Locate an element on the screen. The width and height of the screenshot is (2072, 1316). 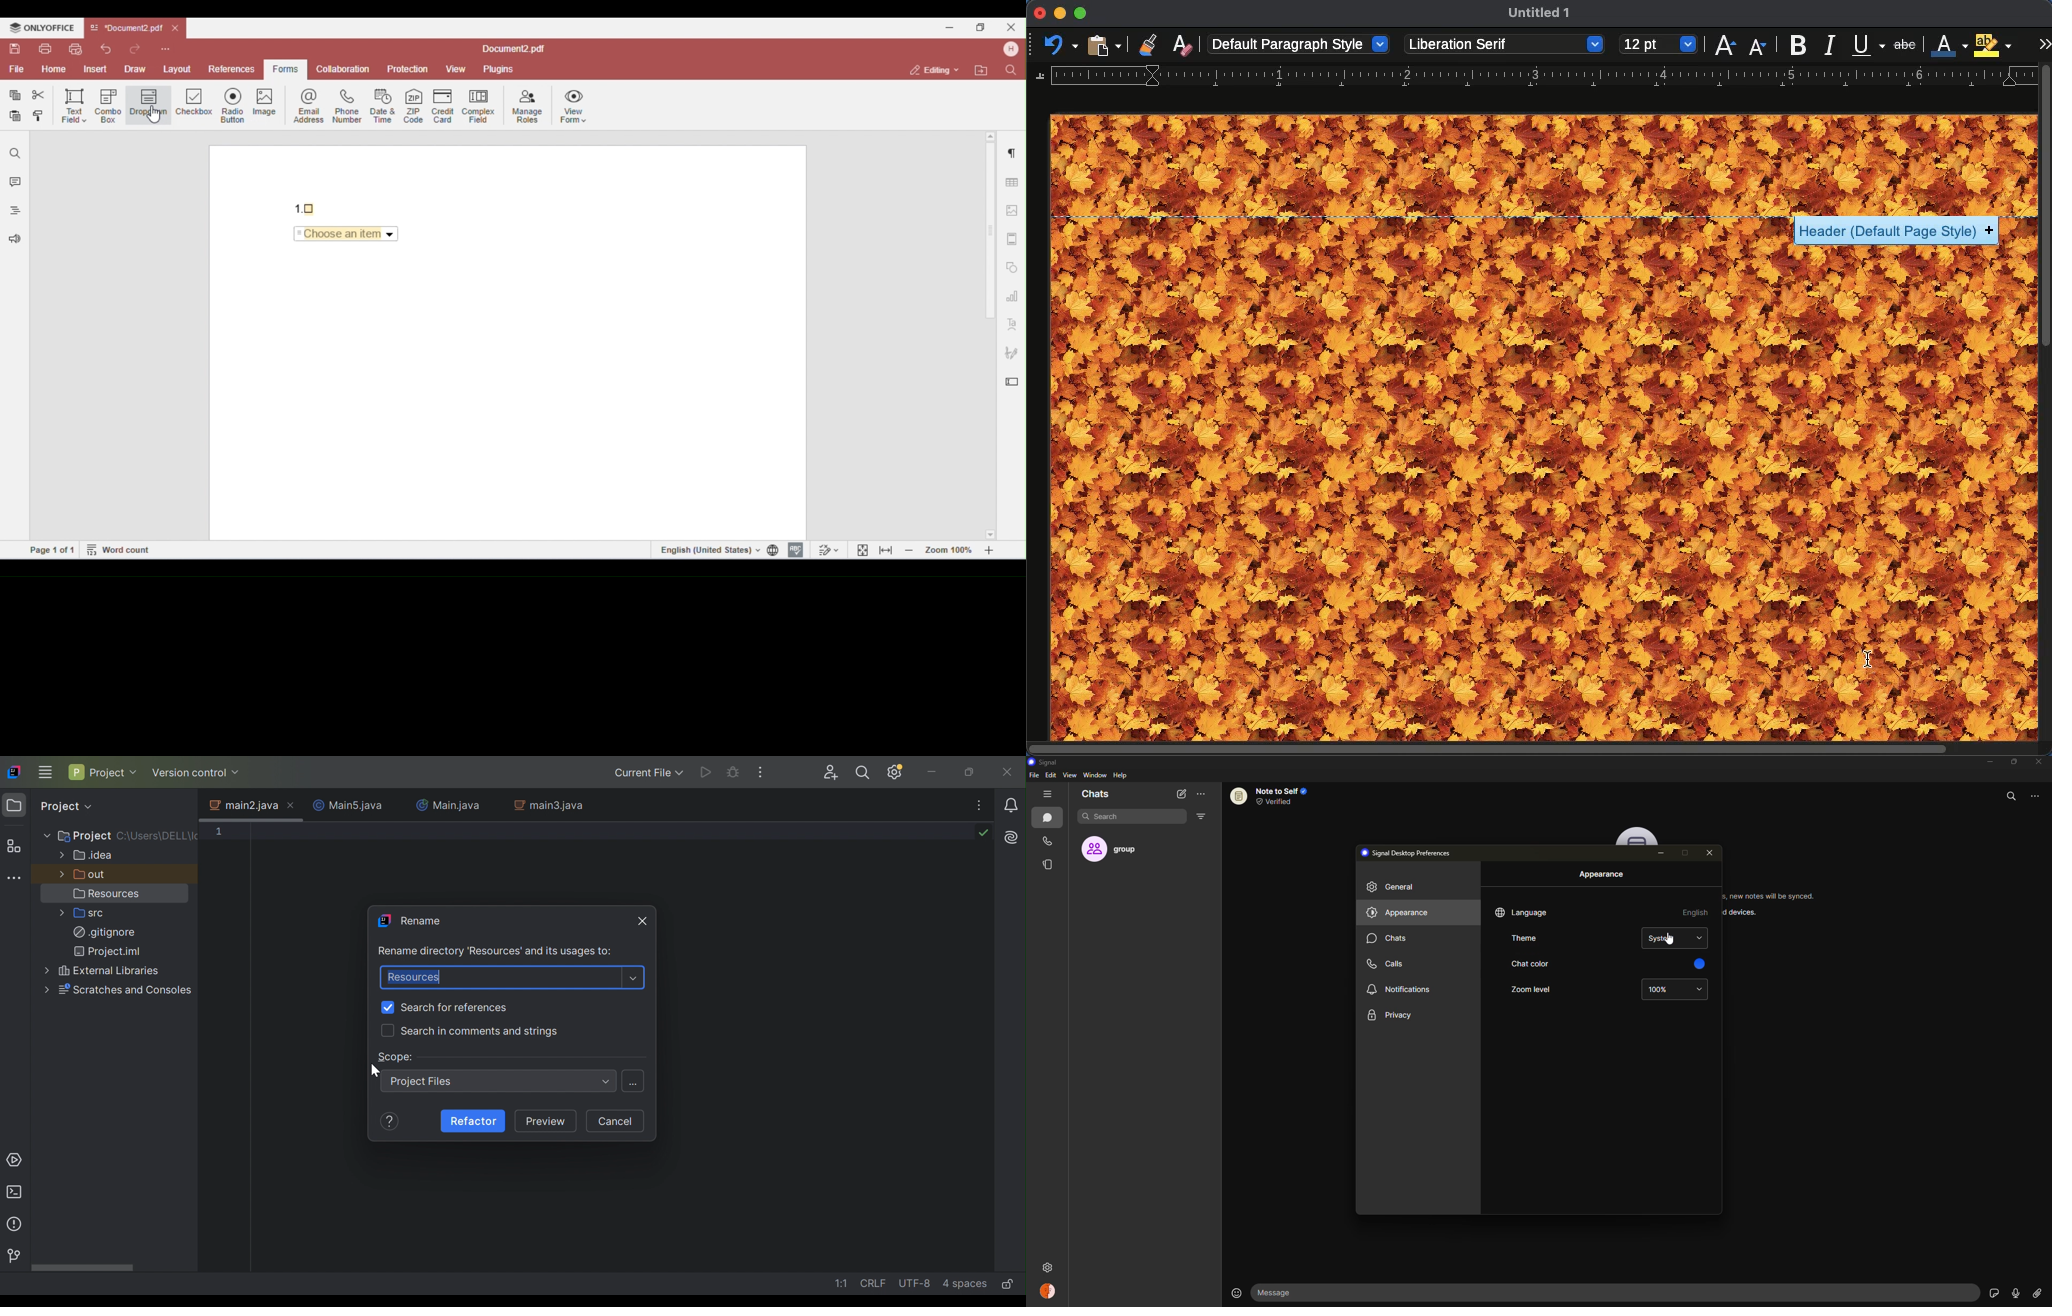
chats is located at coordinates (1388, 938).